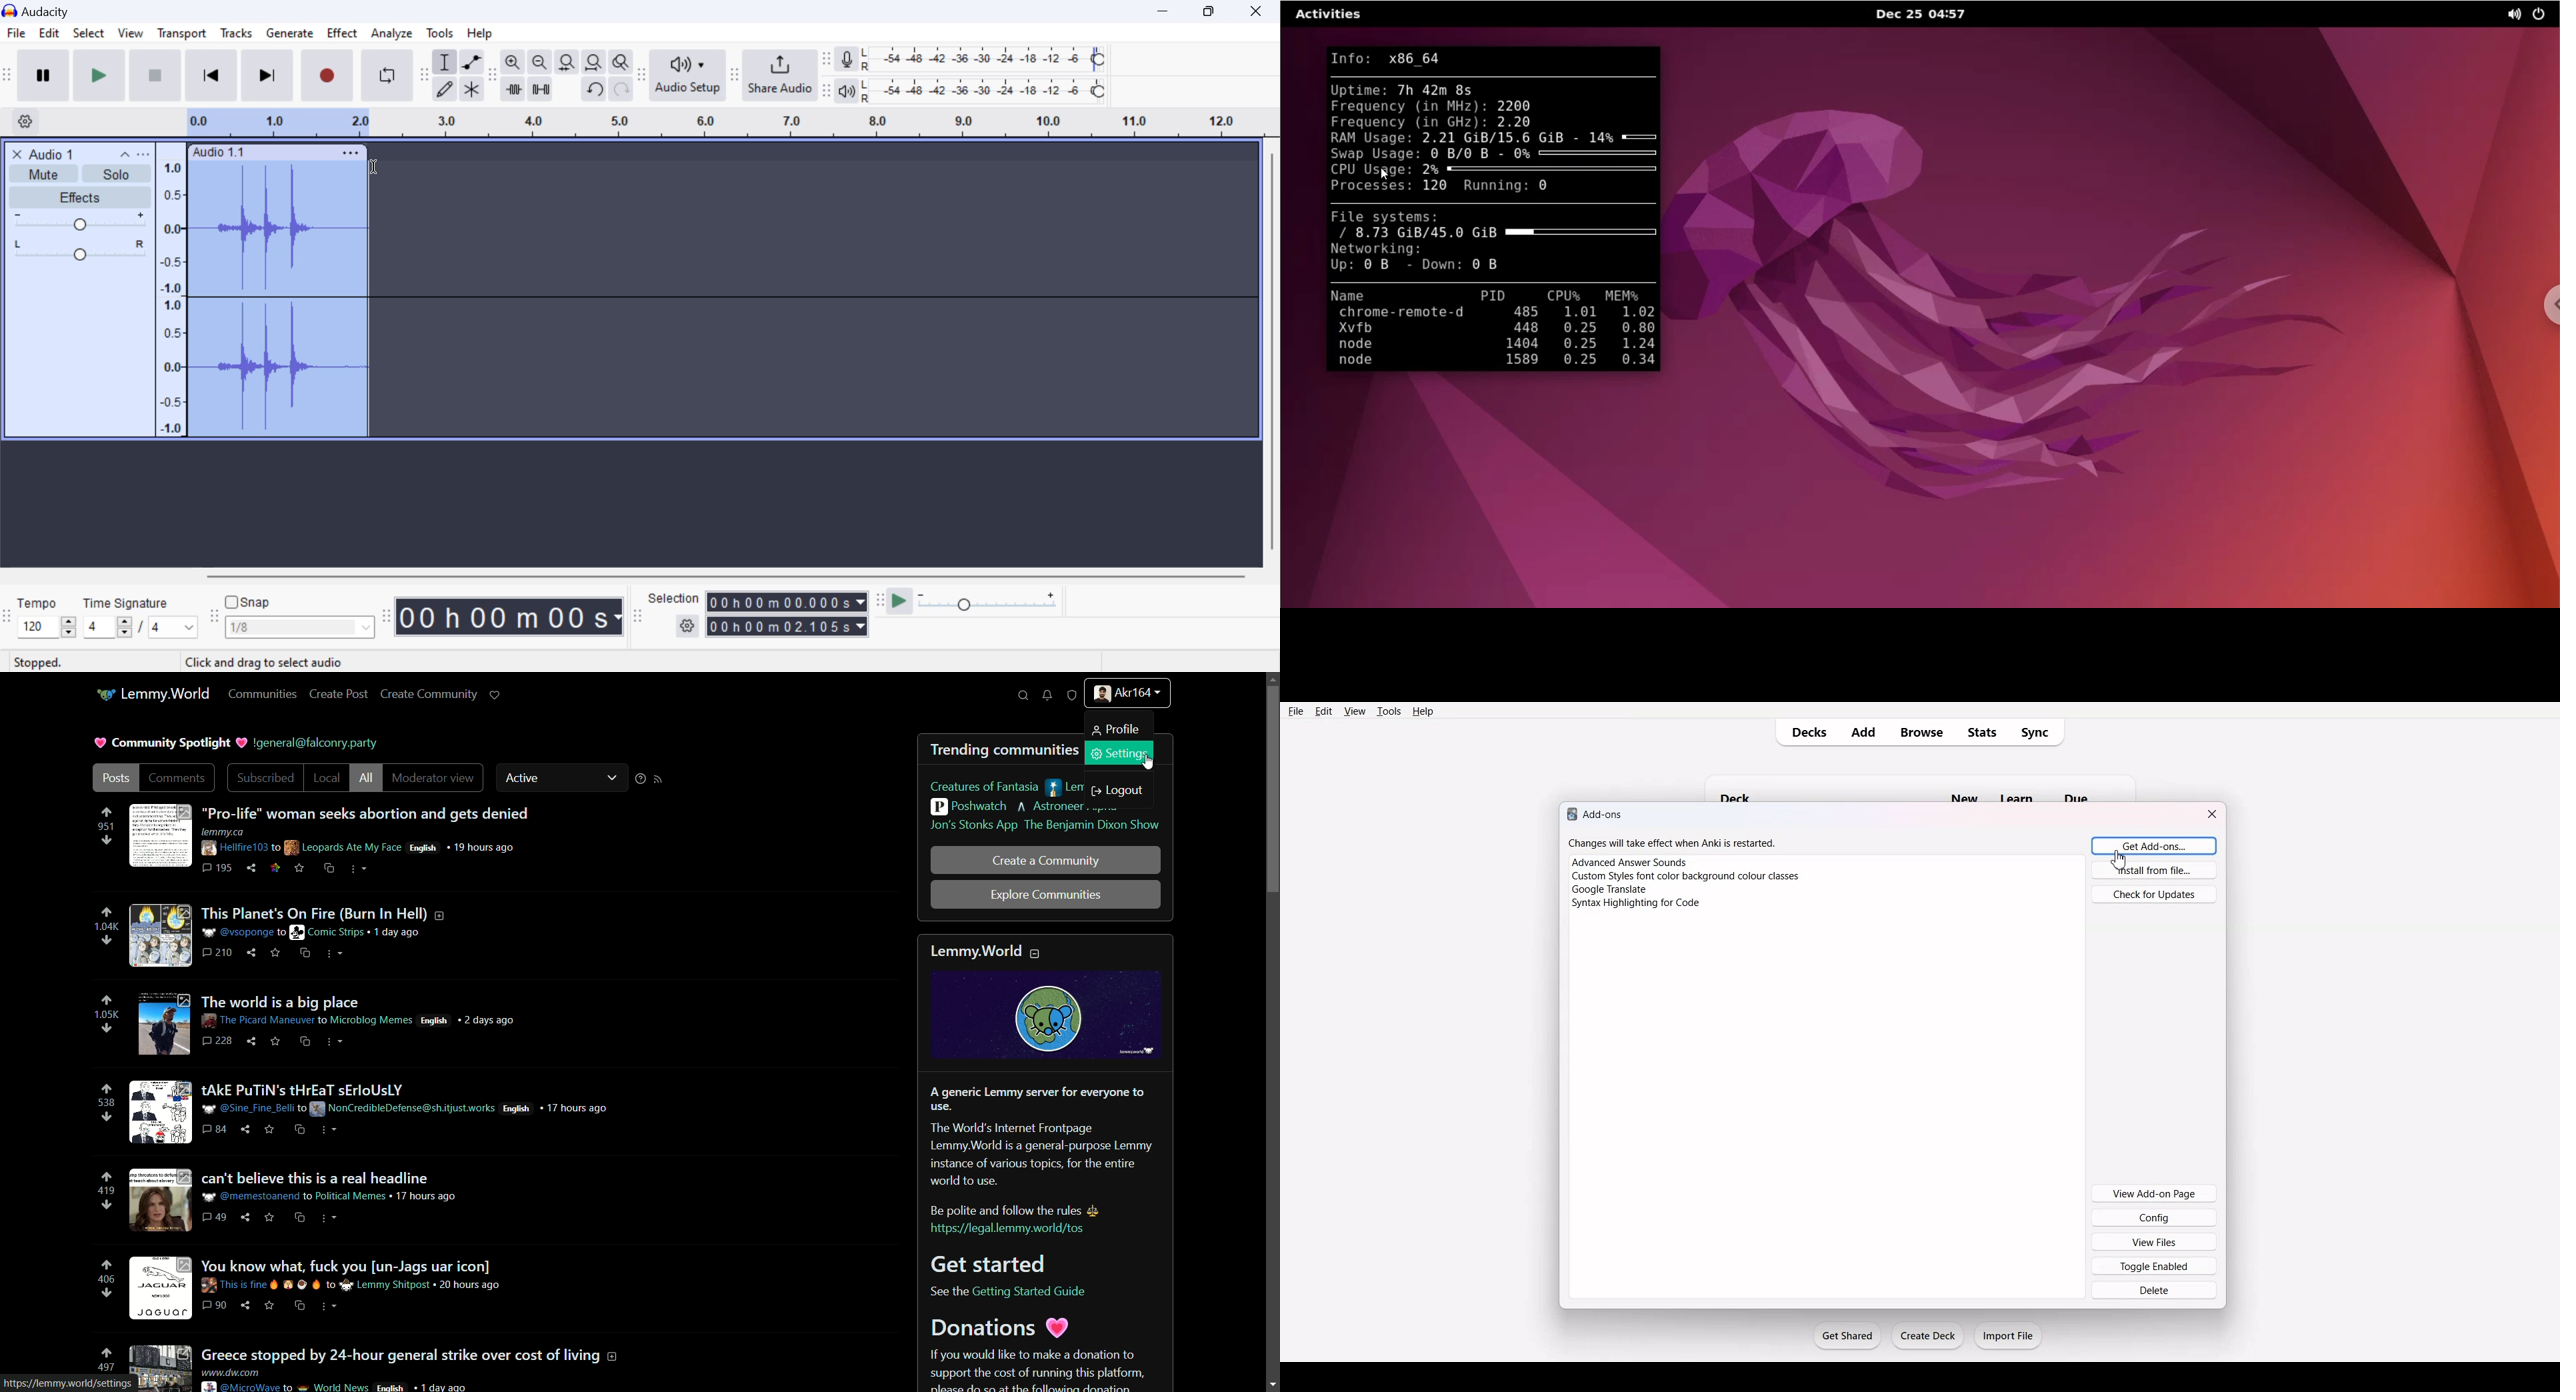  I want to click on lemmy.world, so click(167, 693).